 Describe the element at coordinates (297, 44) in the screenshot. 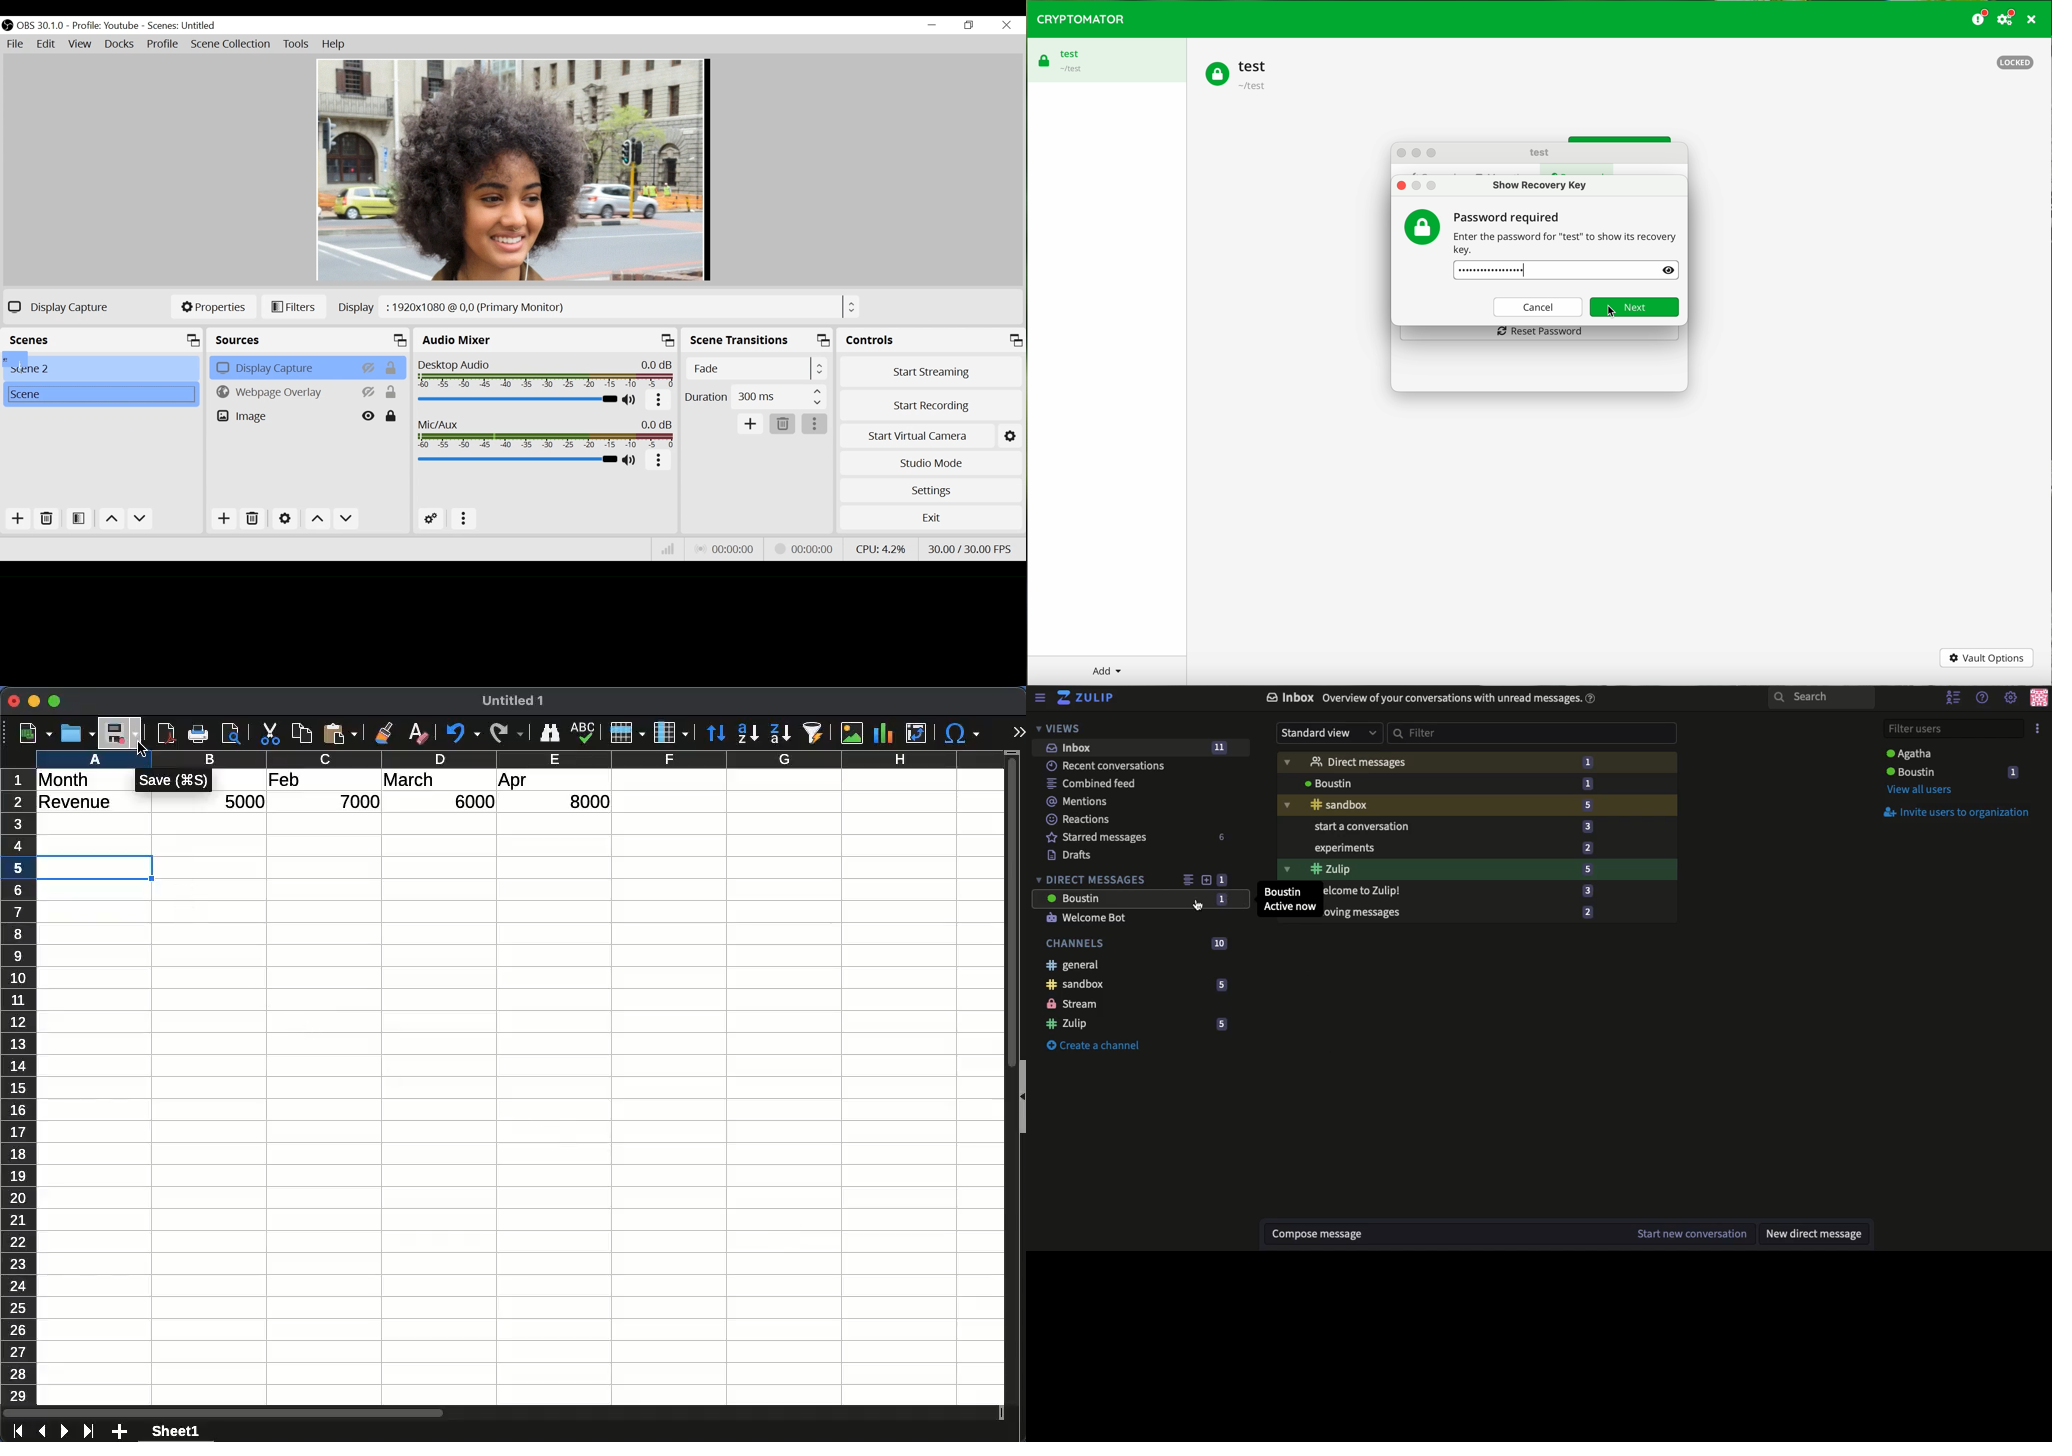

I see `Tools` at that location.